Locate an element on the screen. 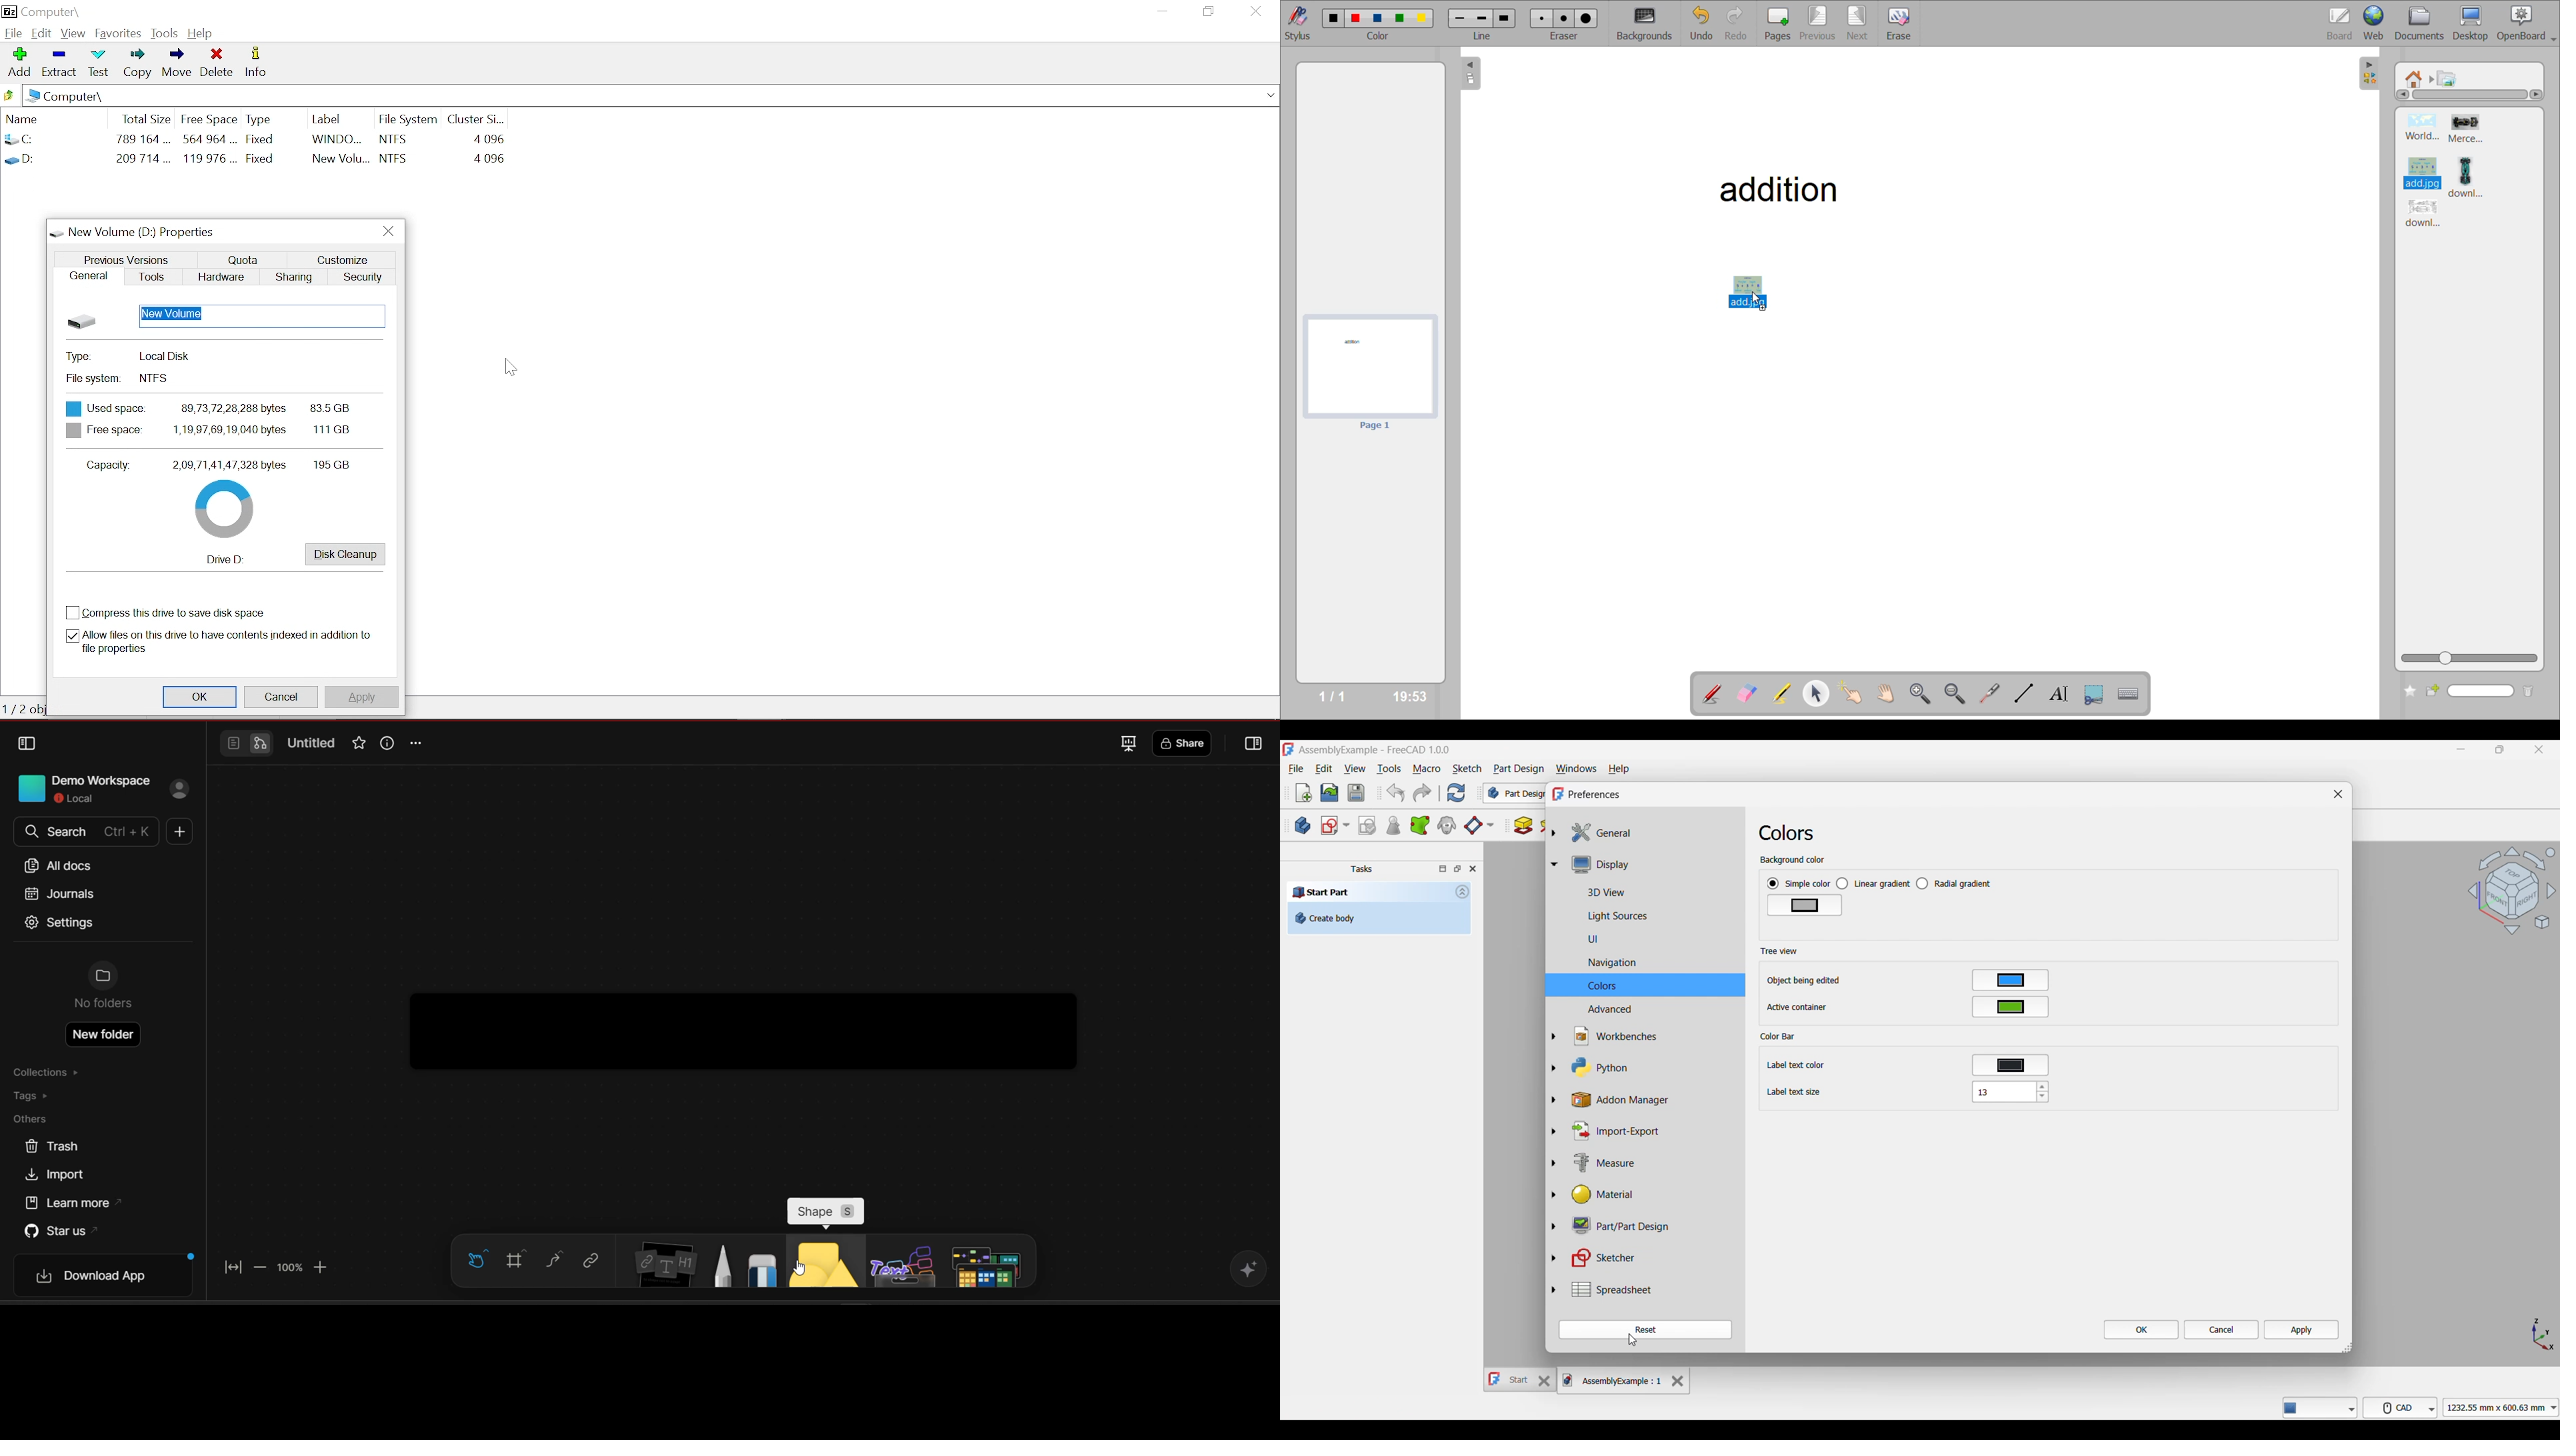 This screenshot has height=1456, width=2576. 4096 4096 is located at coordinates (487, 148).